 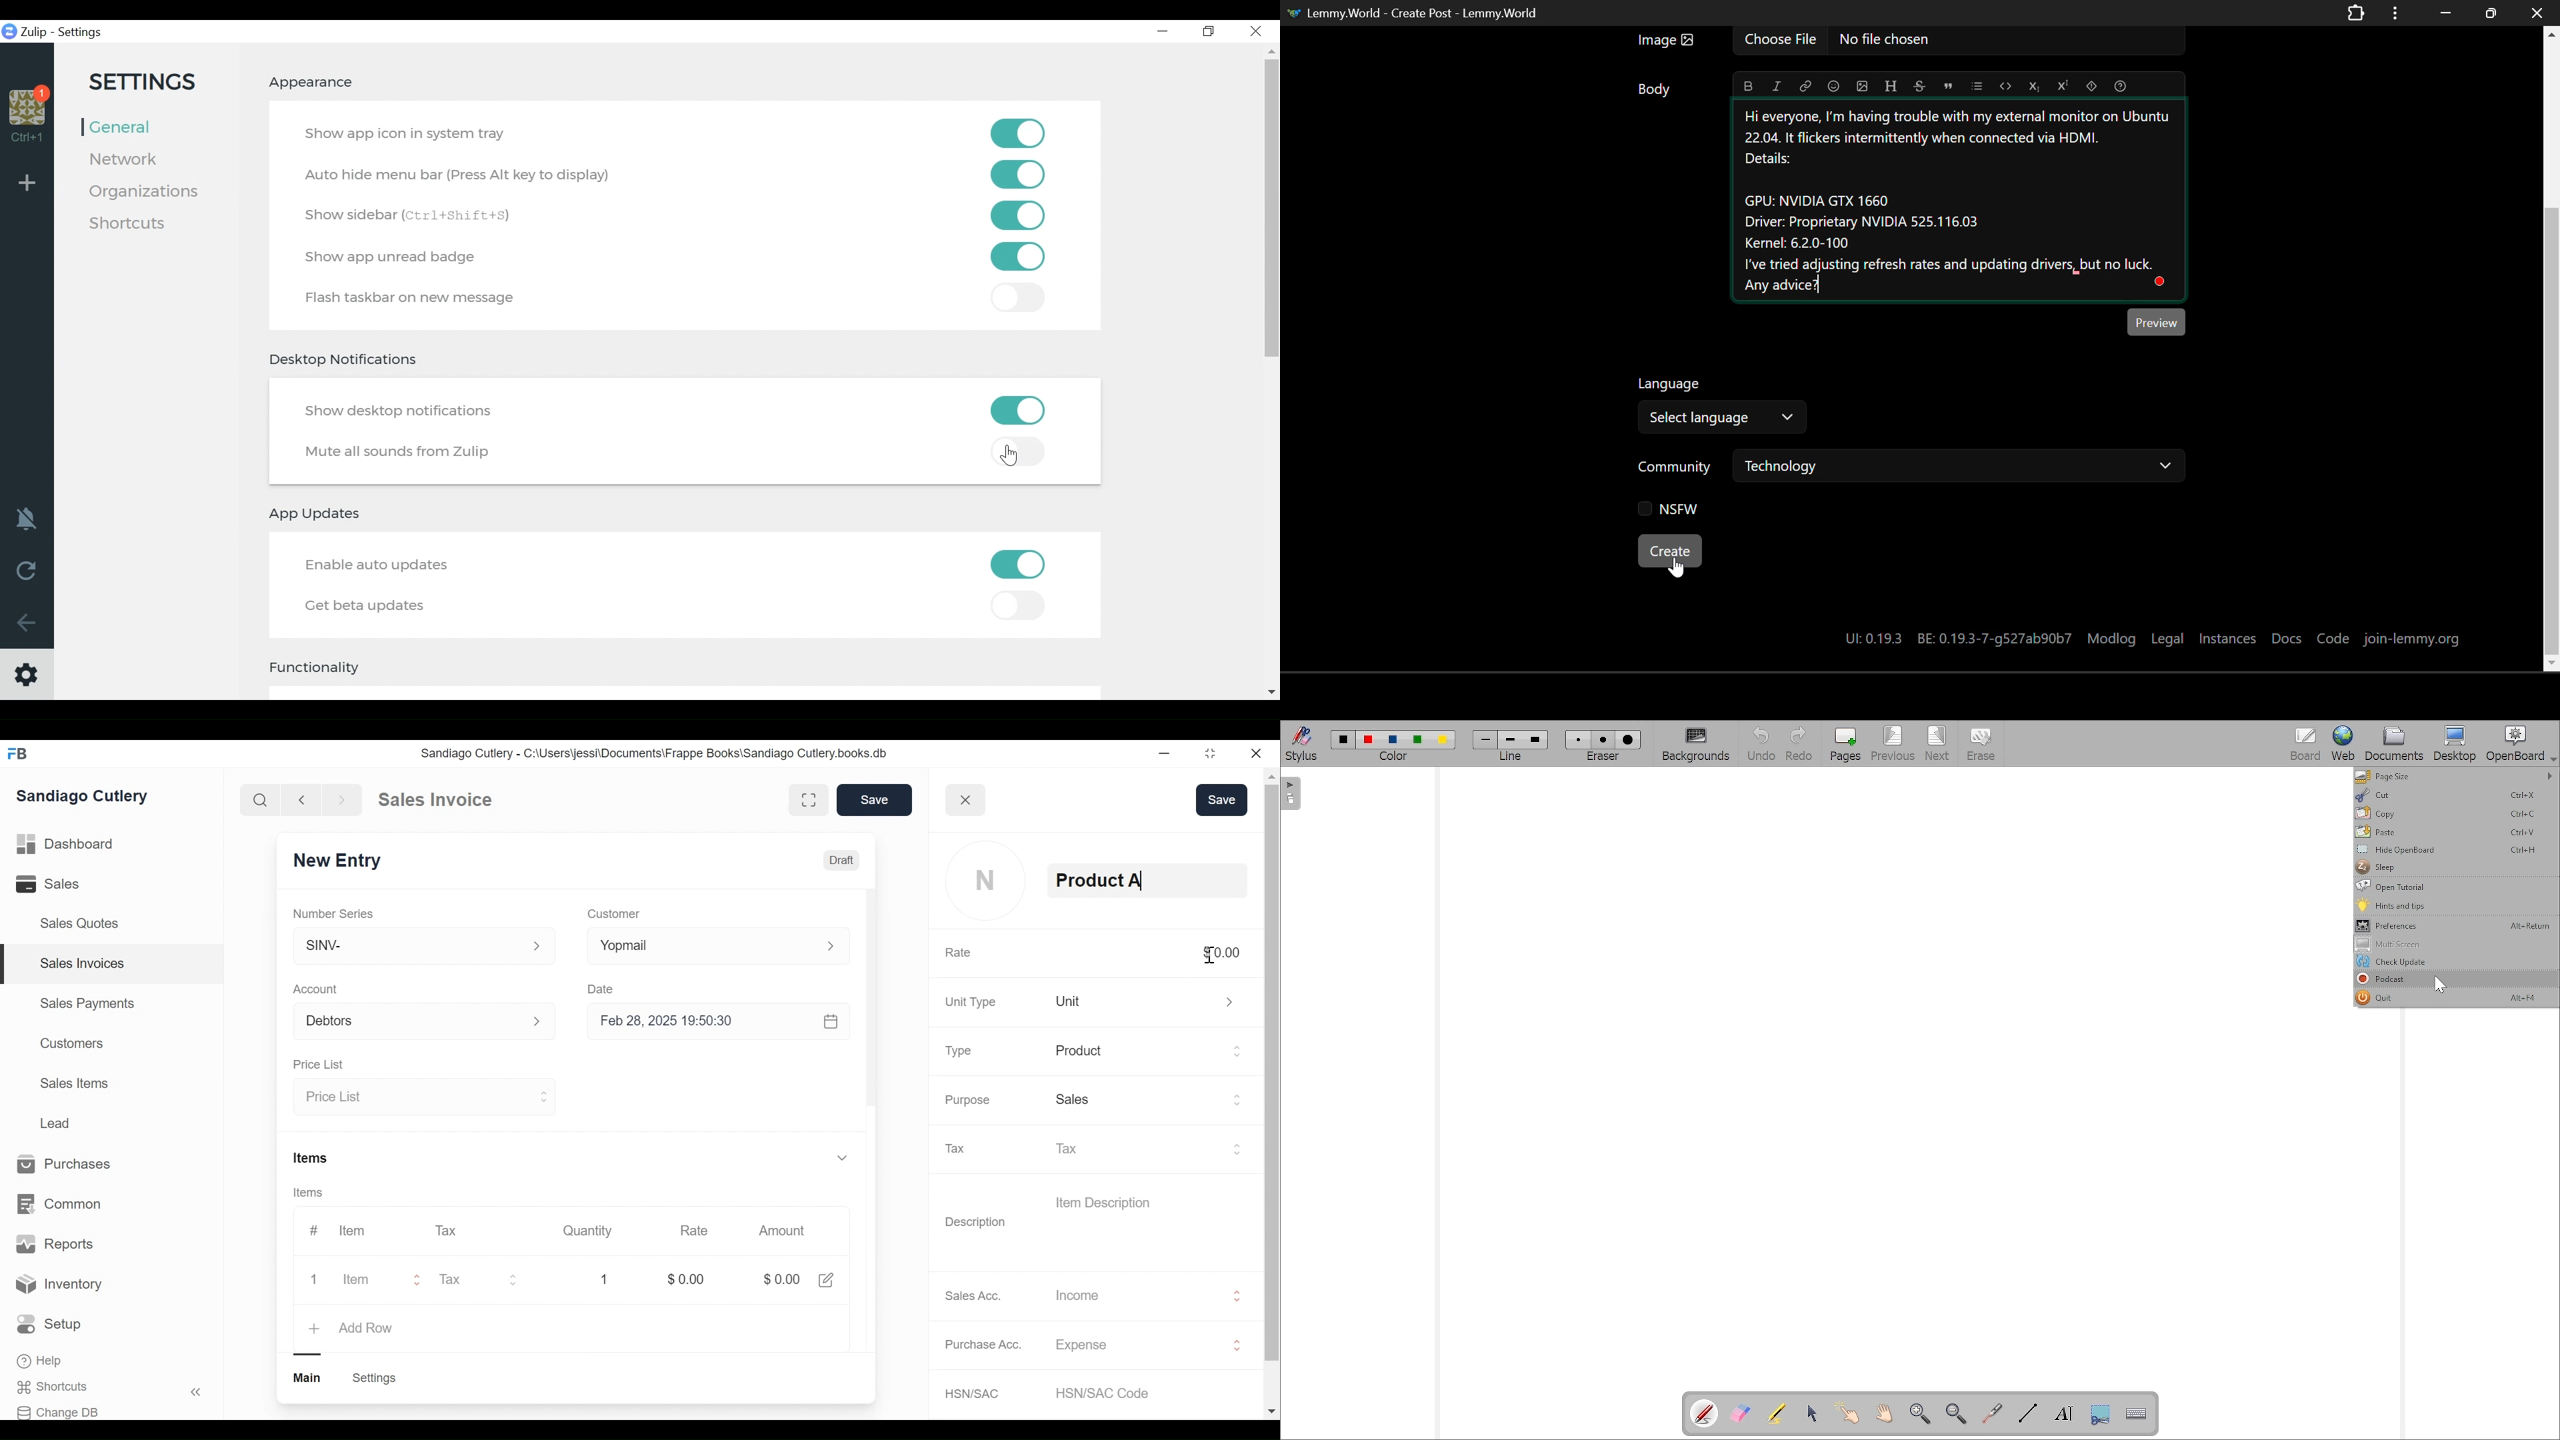 What do you see at coordinates (55, 1244) in the screenshot?
I see `Reports` at bounding box center [55, 1244].